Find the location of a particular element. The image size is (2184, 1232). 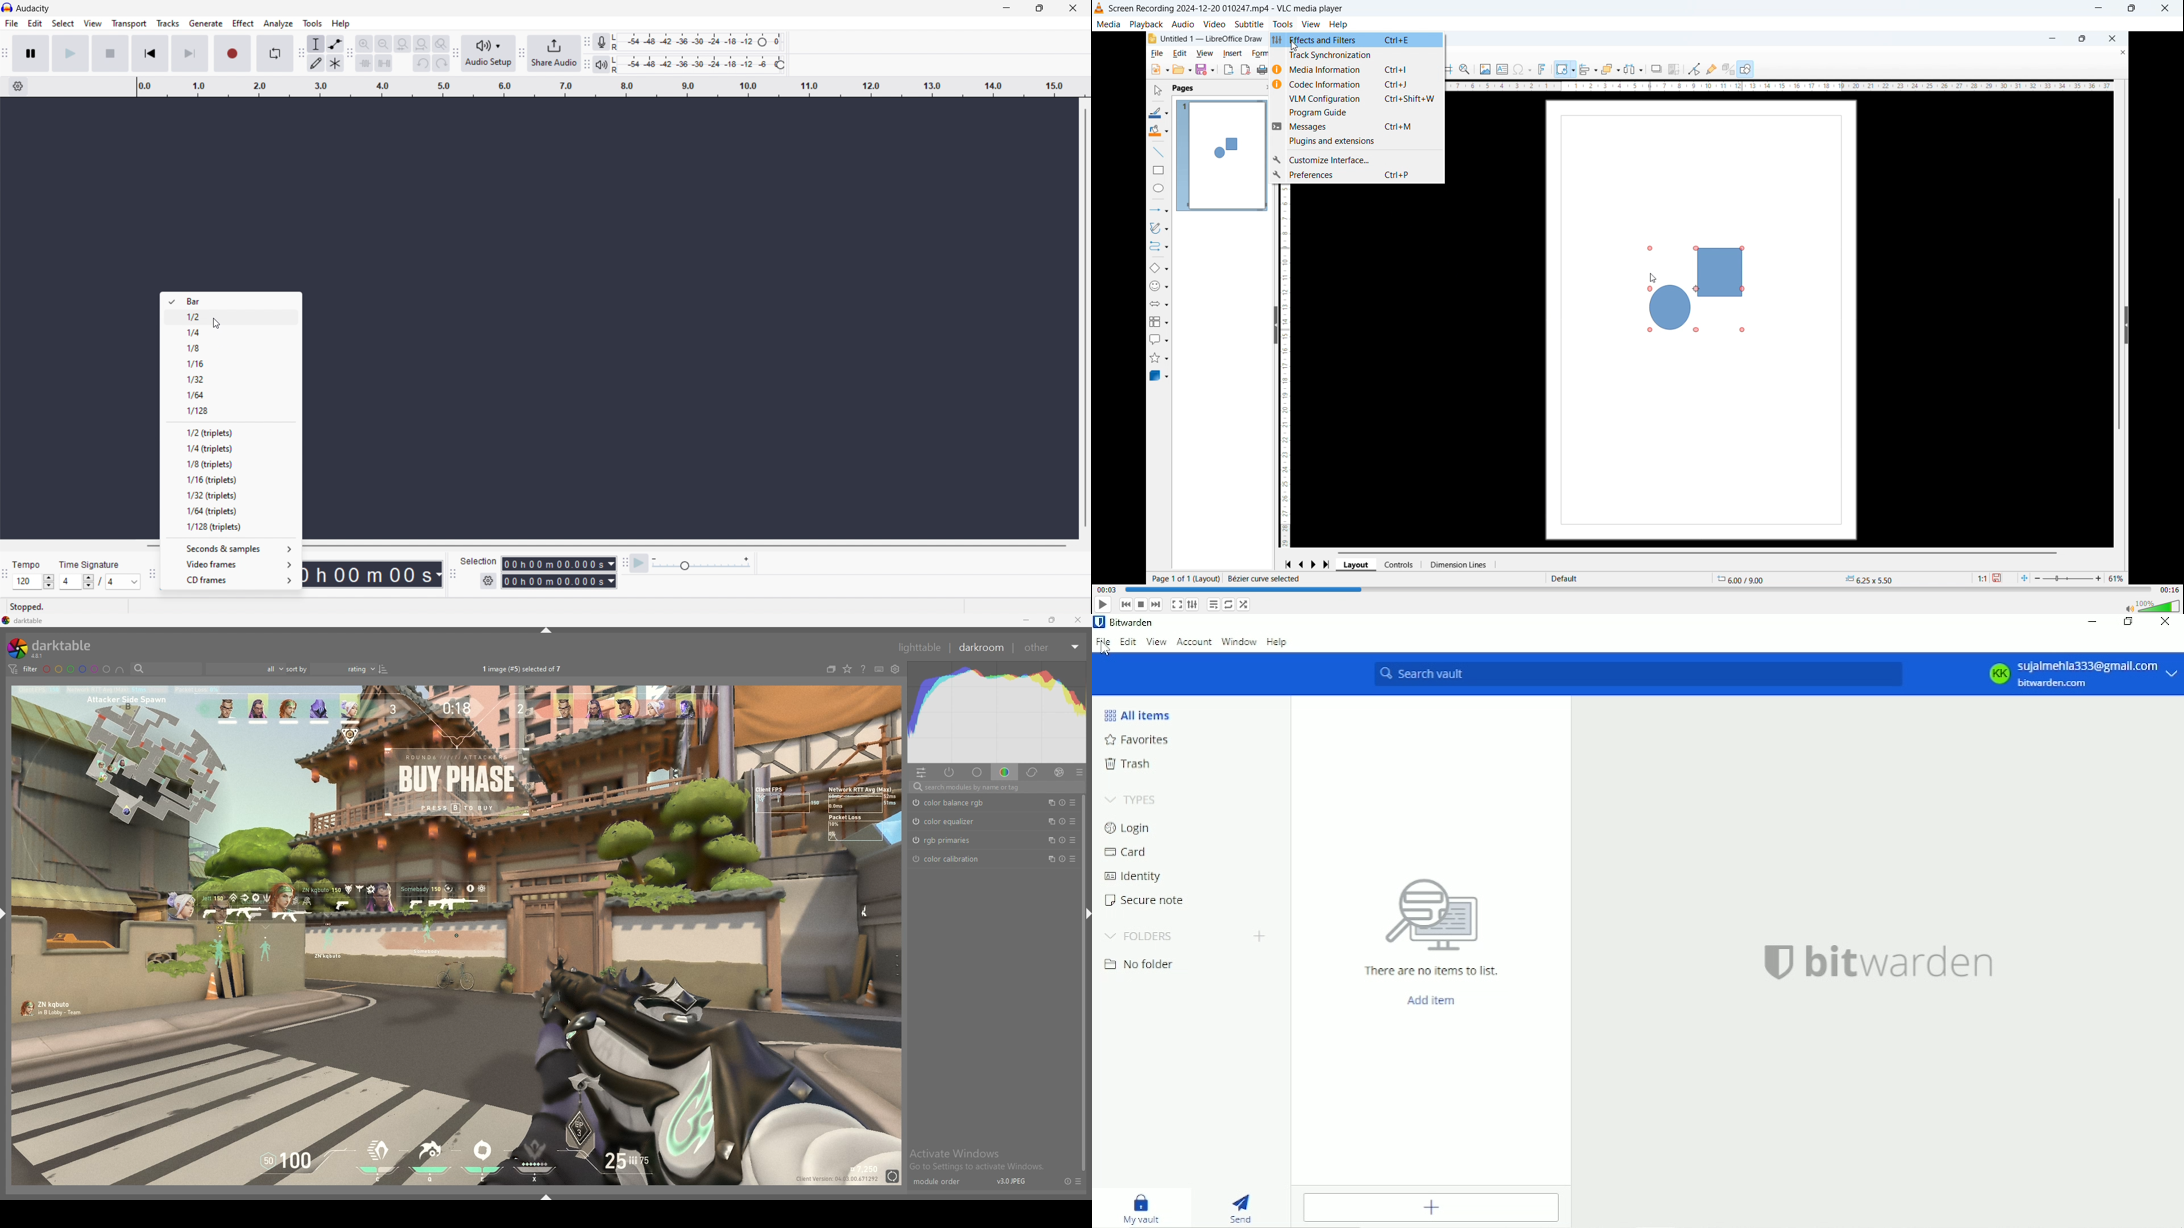

set tempo is located at coordinates (33, 582).